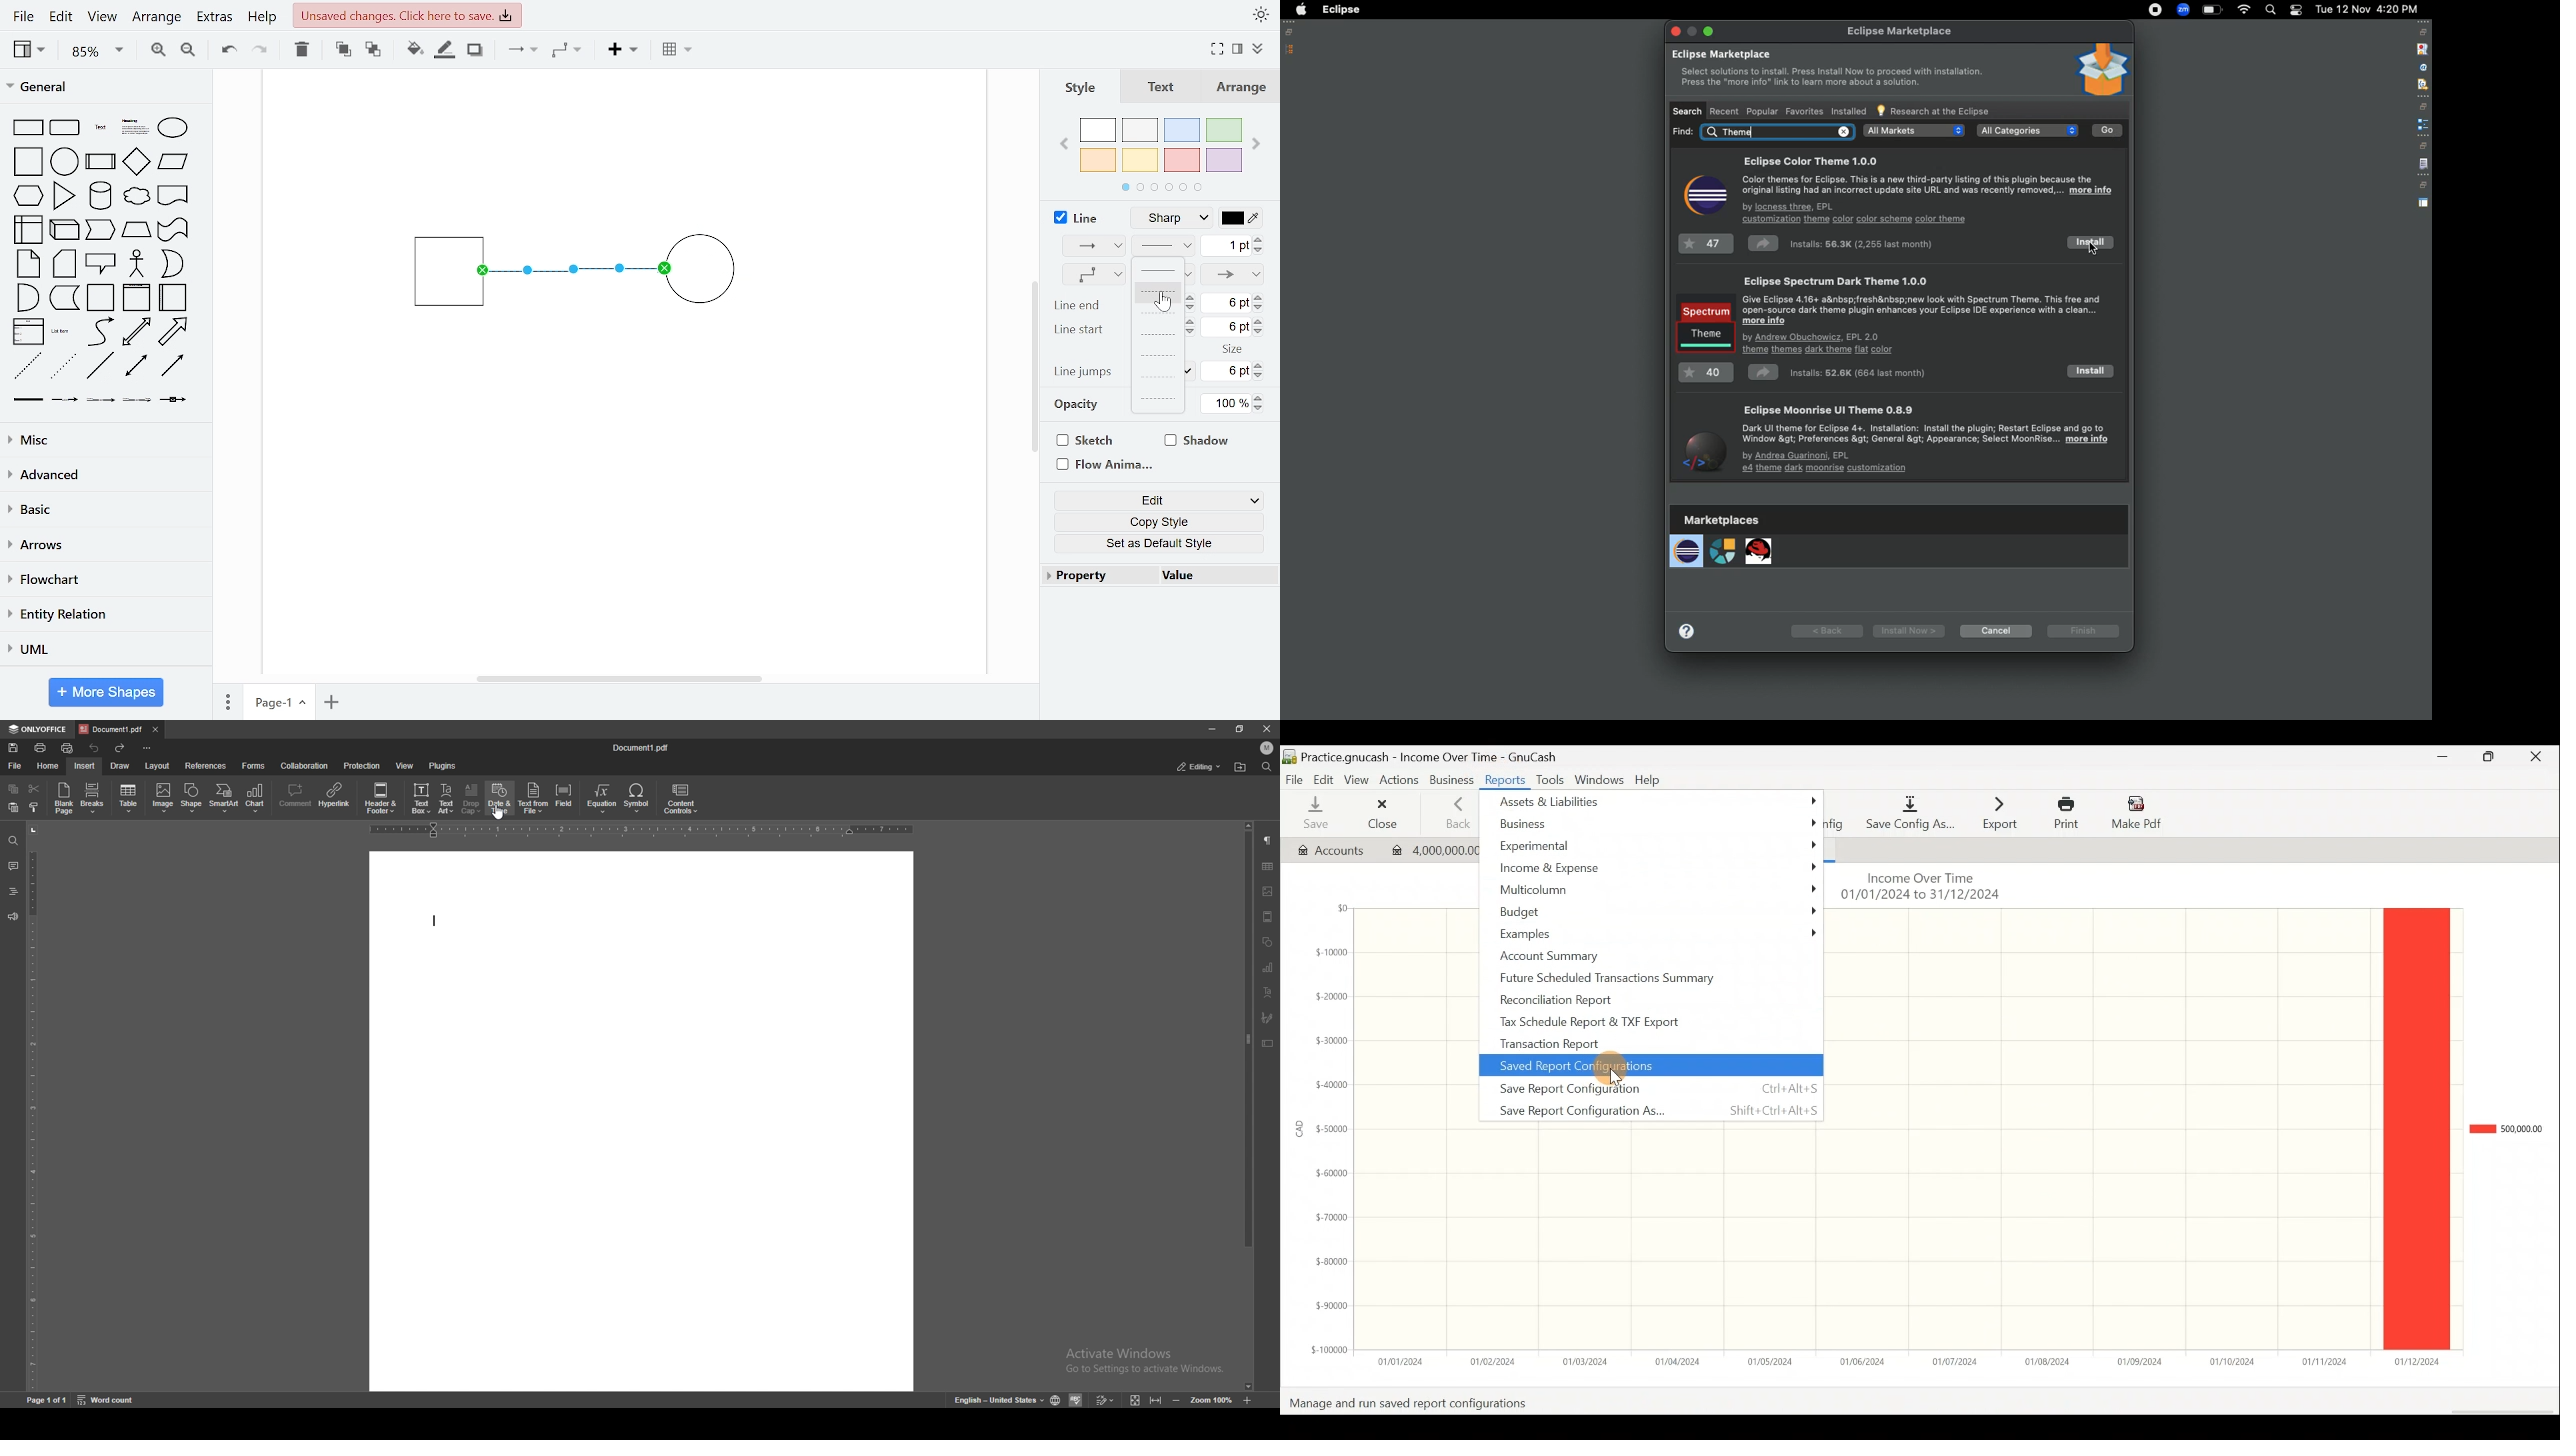  What do you see at coordinates (158, 767) in the screenshot?
I see `layout` at bounding box center [158, 767].